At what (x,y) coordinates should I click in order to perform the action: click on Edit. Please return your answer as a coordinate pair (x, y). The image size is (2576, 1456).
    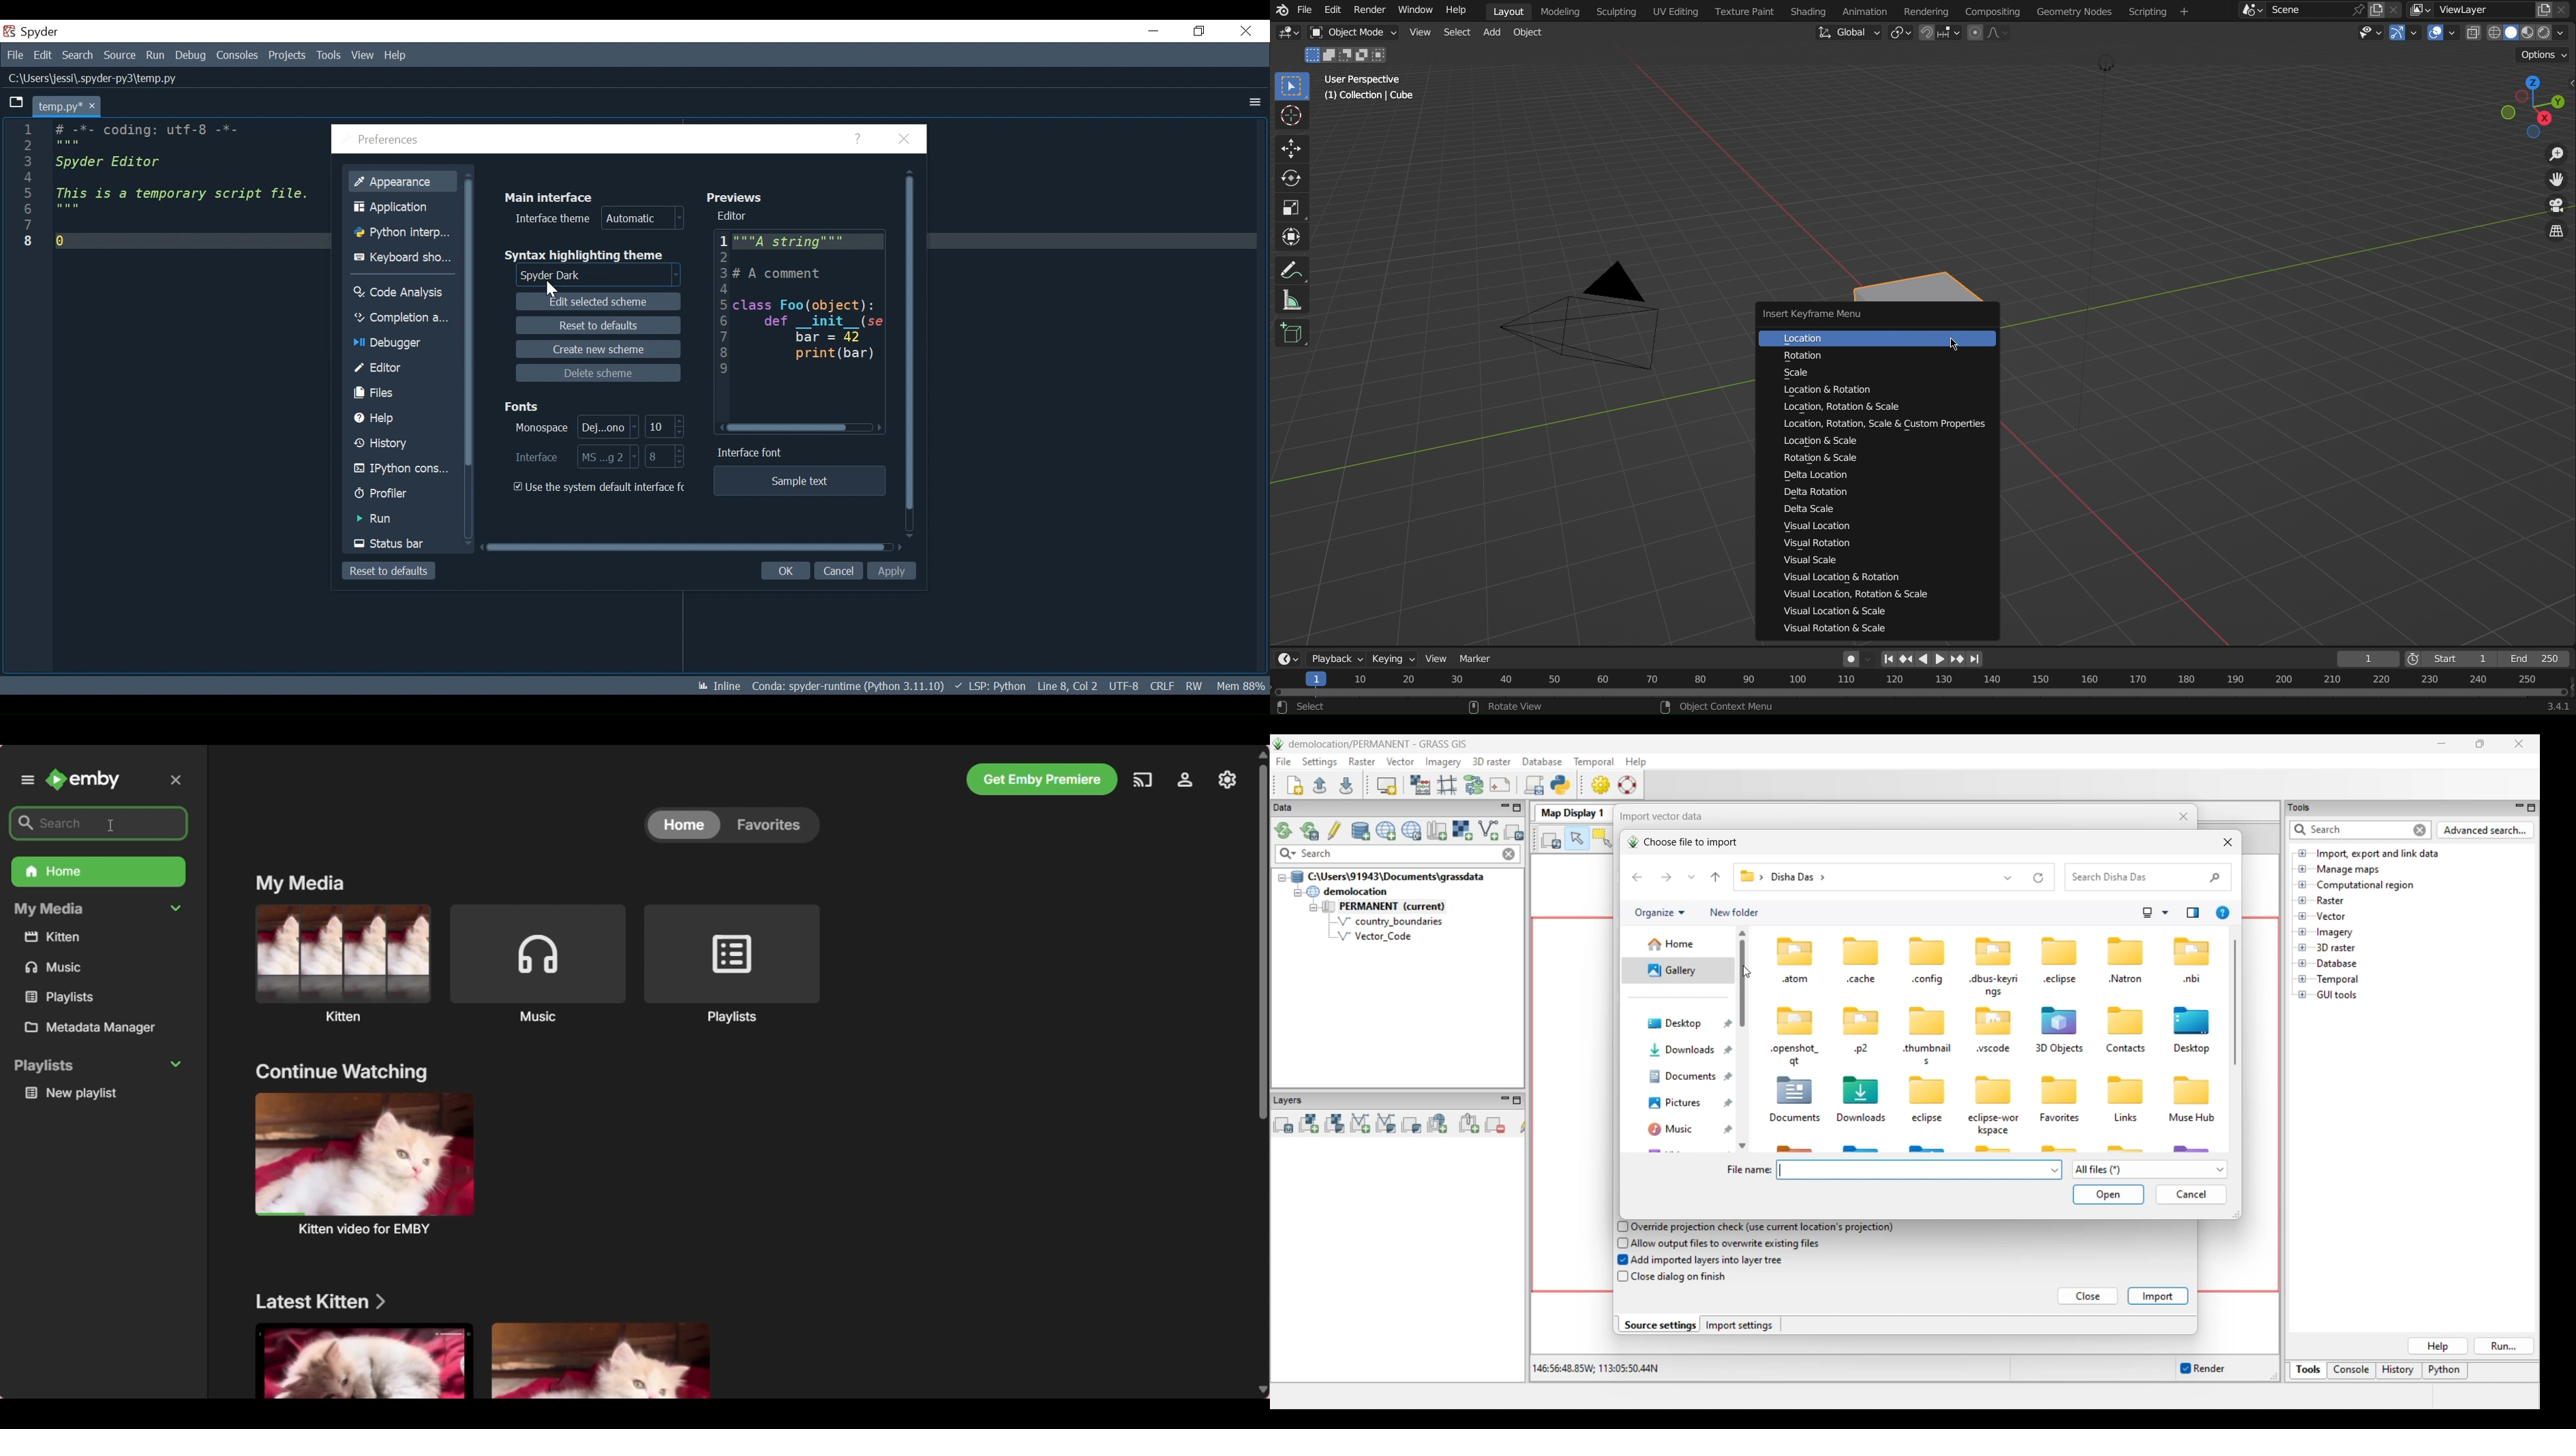
    Looking at the image, I should click on (44, 55).